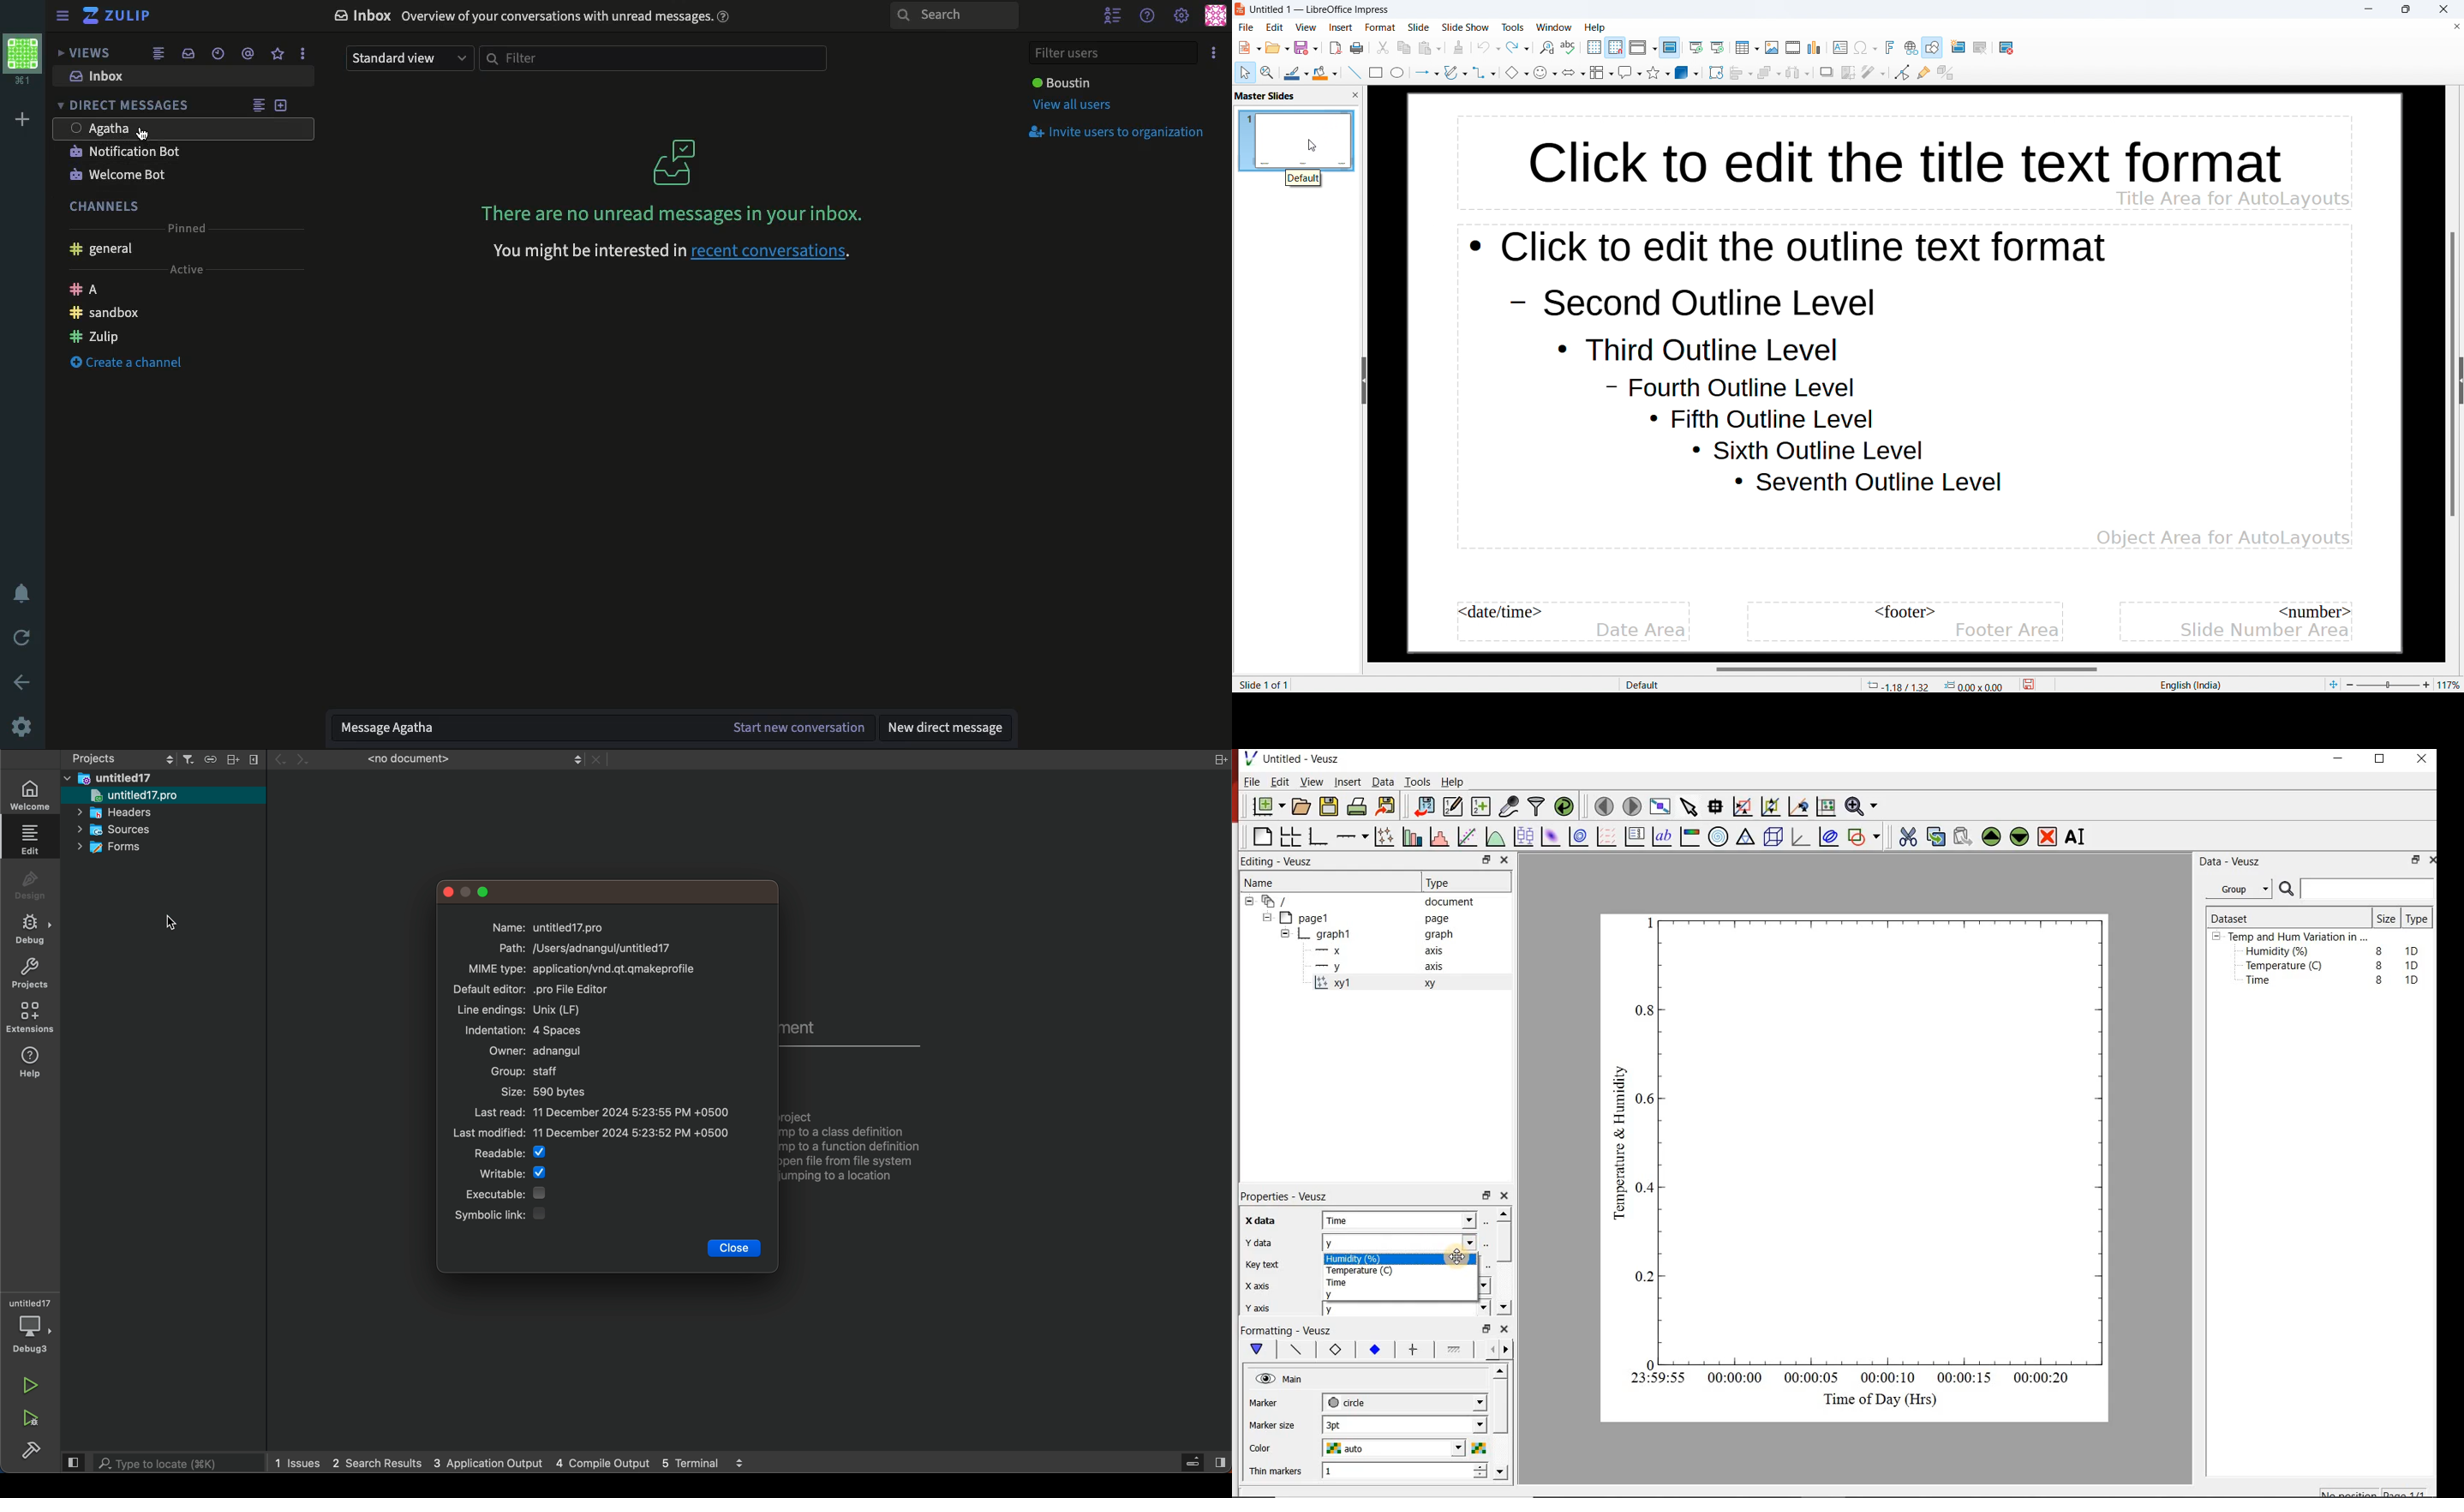  Describe the element at coordinates (379, 1463) in the screenshot. I see `2 search result` at that location.